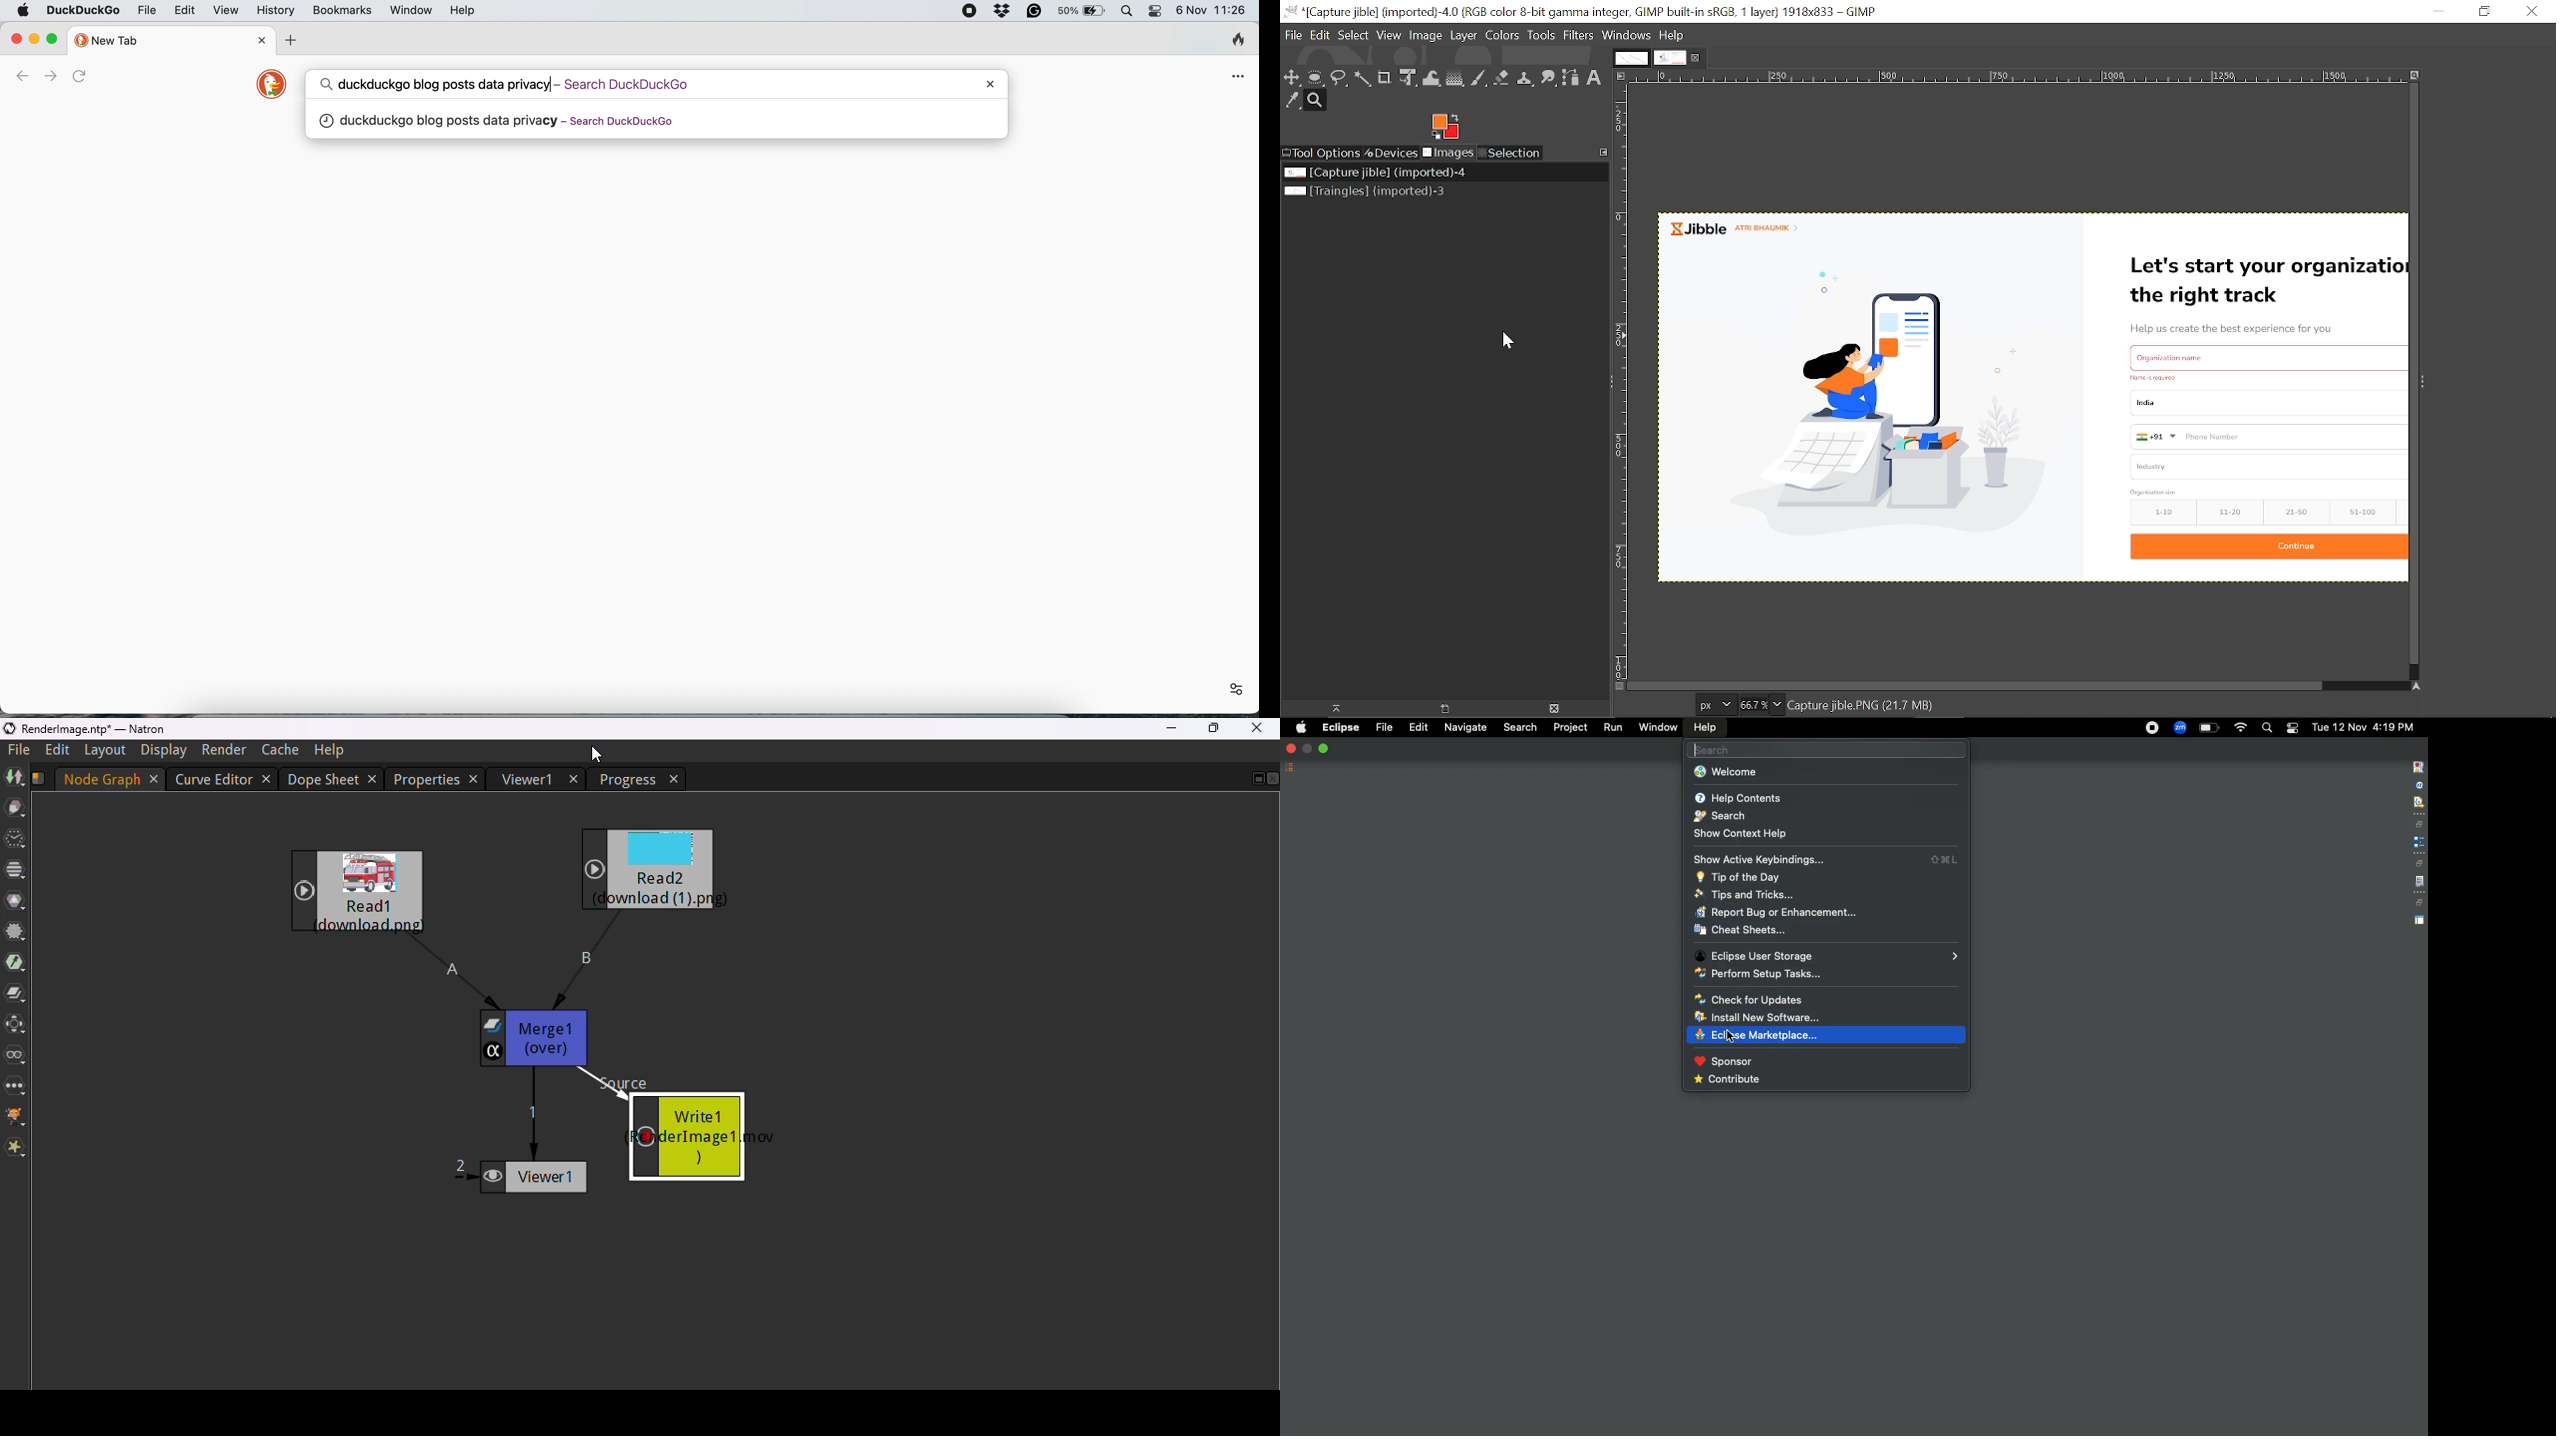  I want to click on Search, so click(1519, 728).